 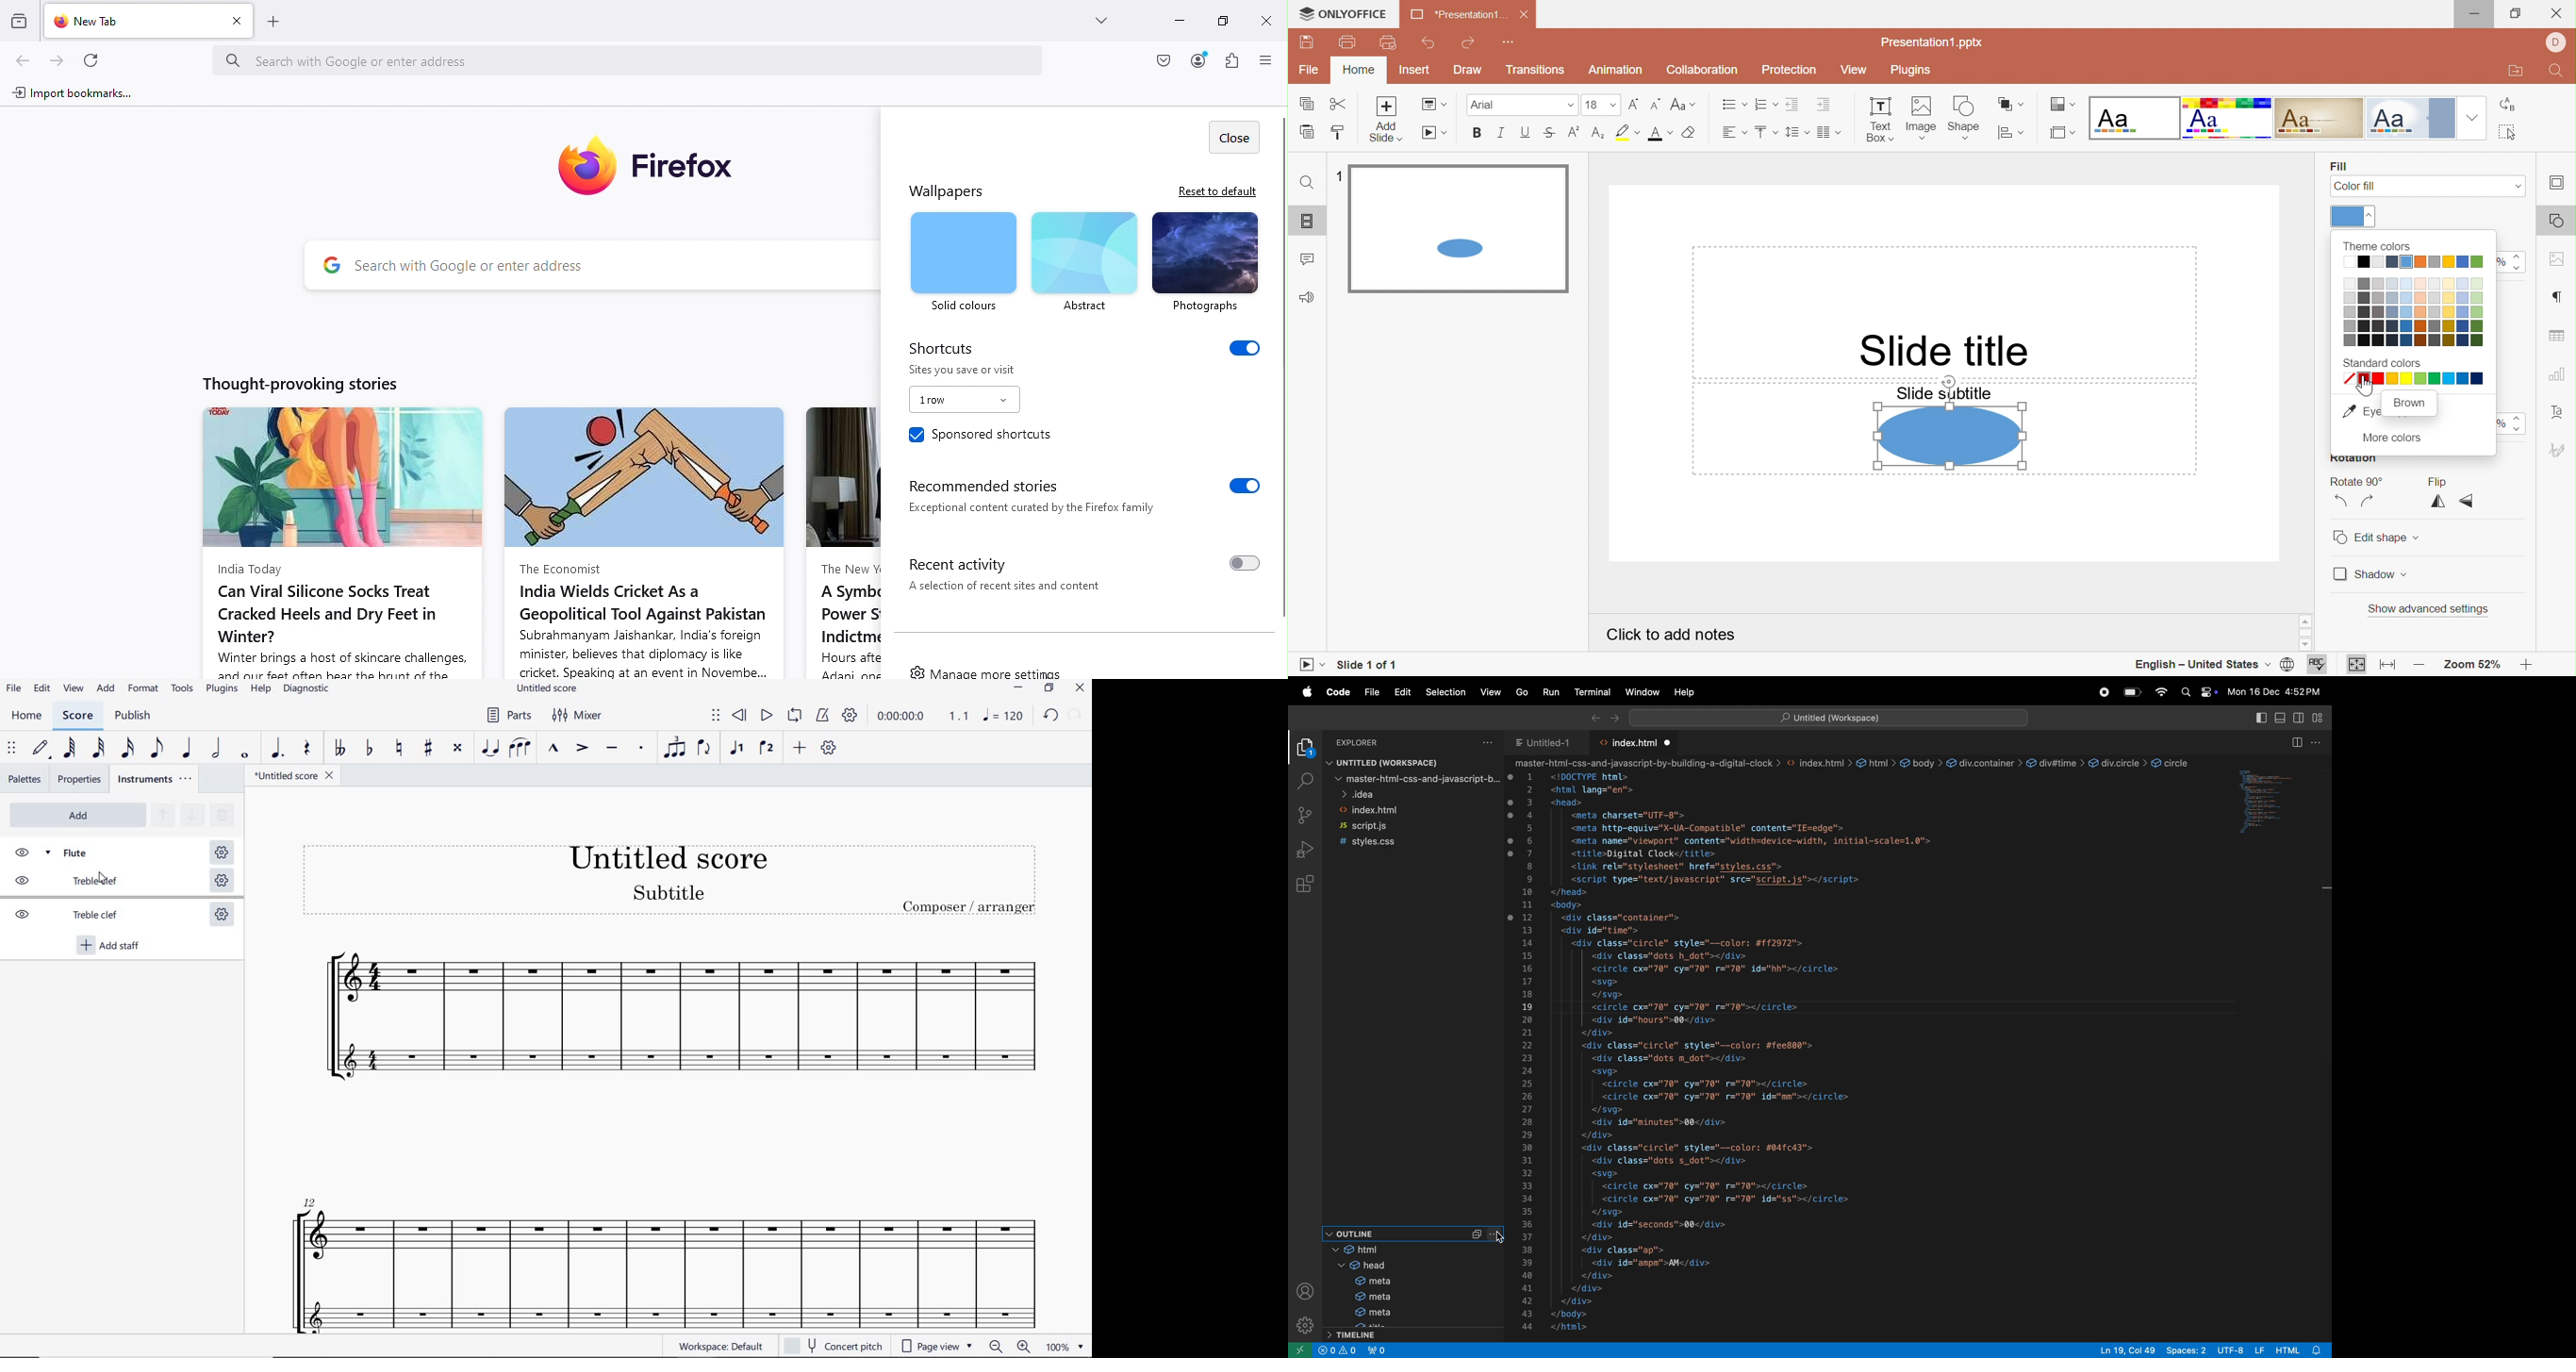 I want to click on Slide settings, so click(x=2558, y=183).